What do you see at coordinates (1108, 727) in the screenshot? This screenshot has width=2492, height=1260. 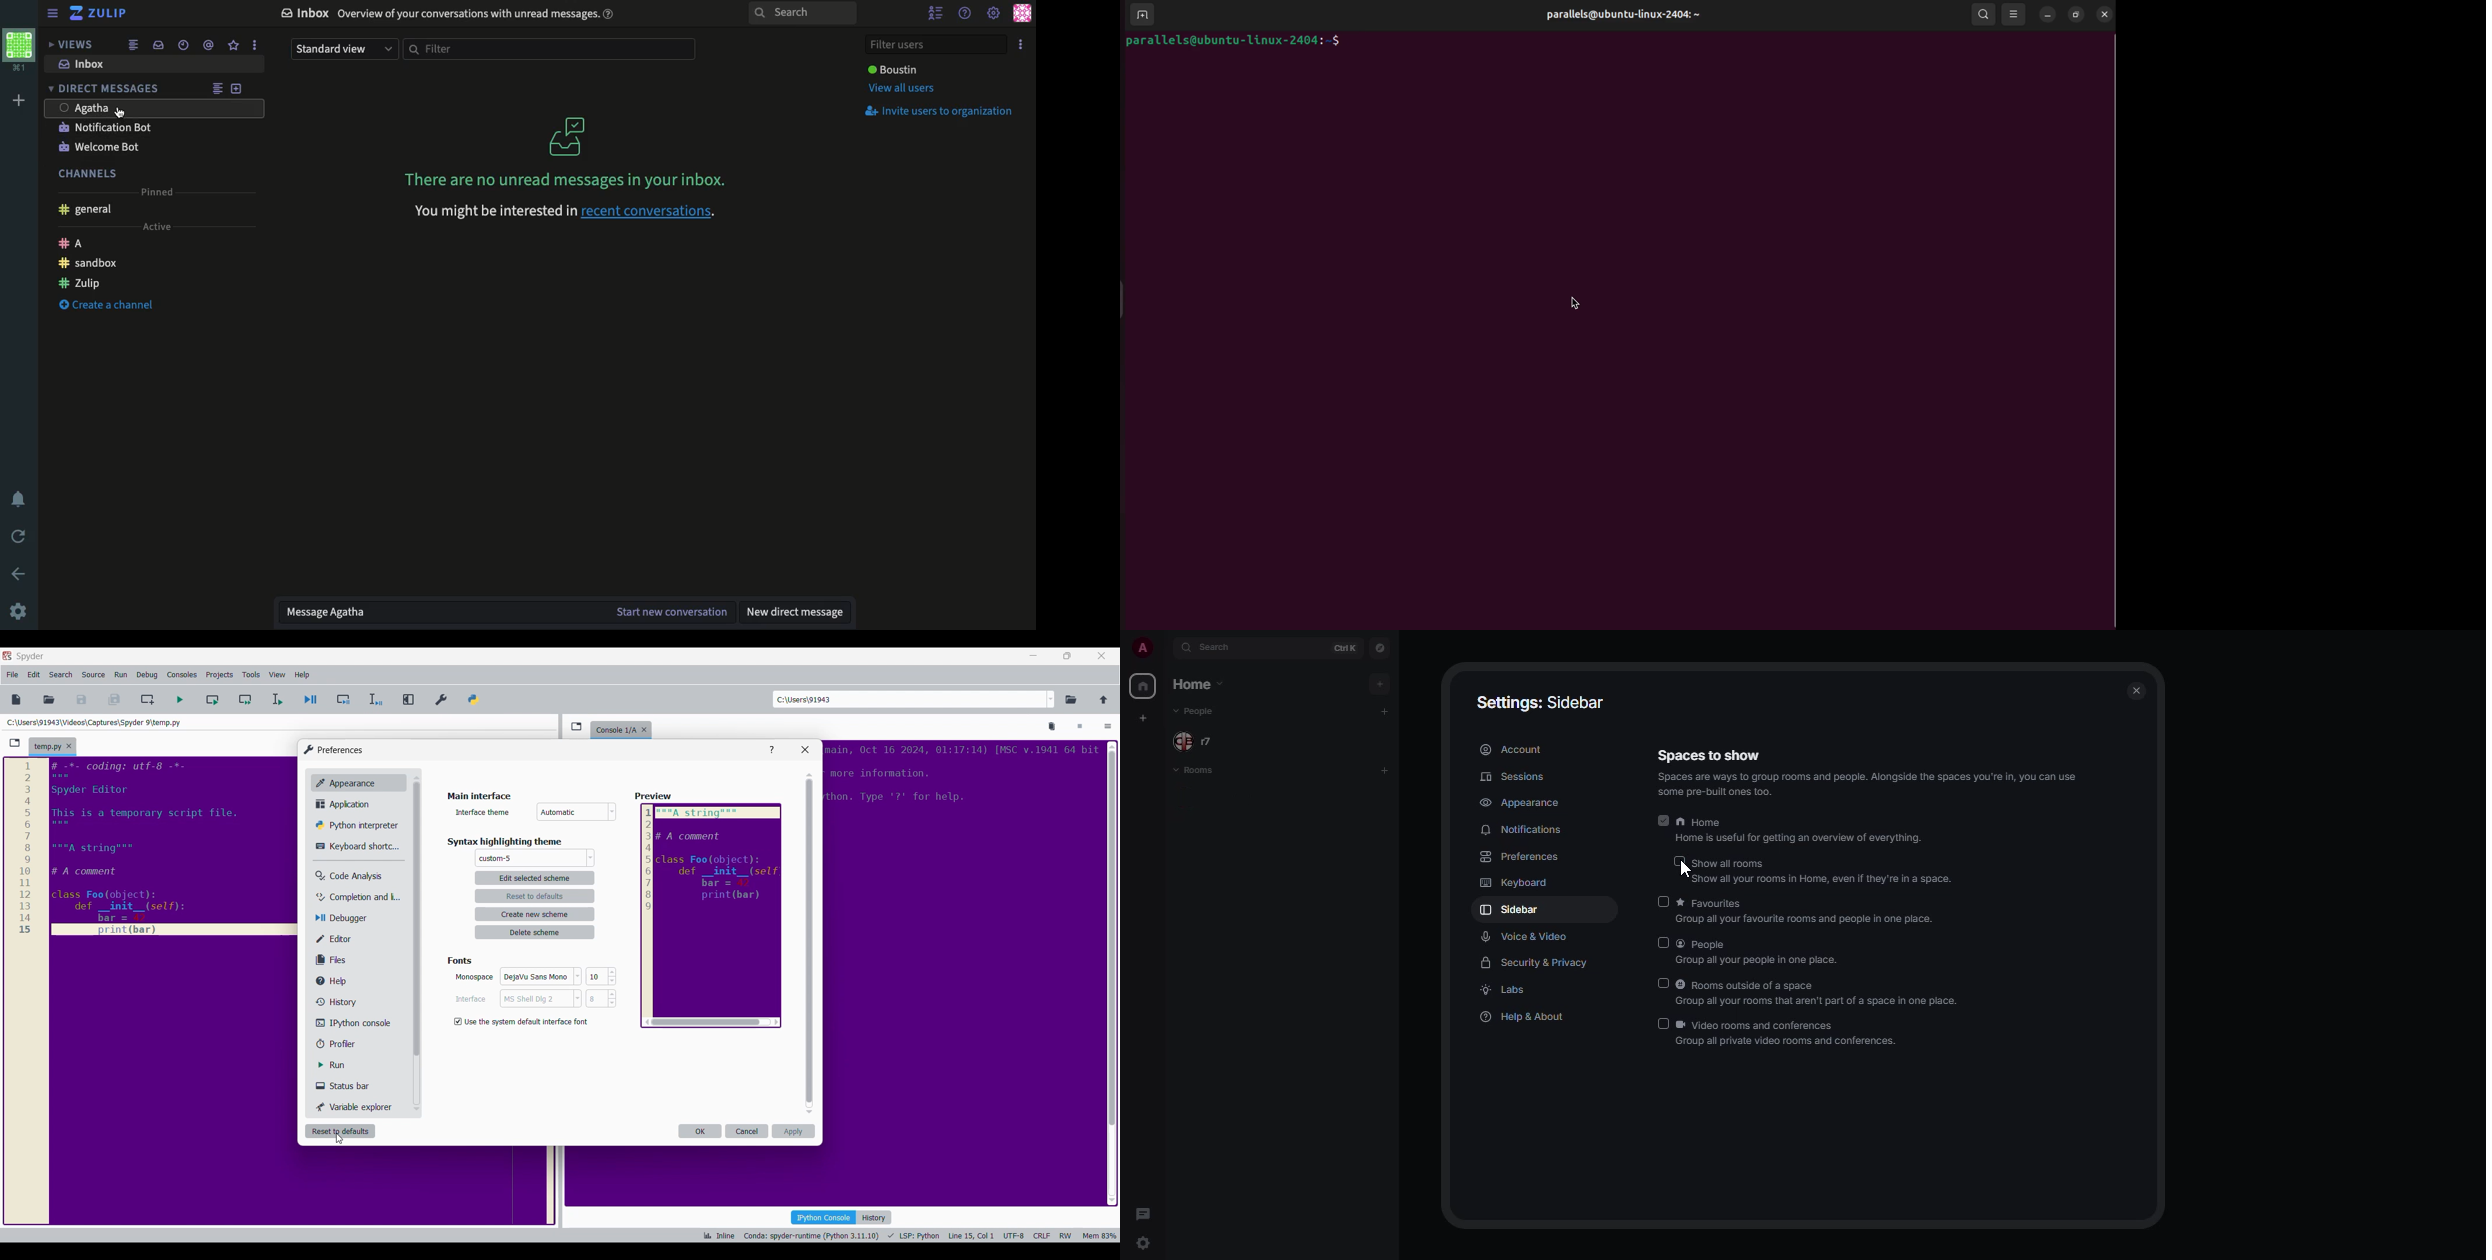 I see `Options` at bounding box center [1108, 727].